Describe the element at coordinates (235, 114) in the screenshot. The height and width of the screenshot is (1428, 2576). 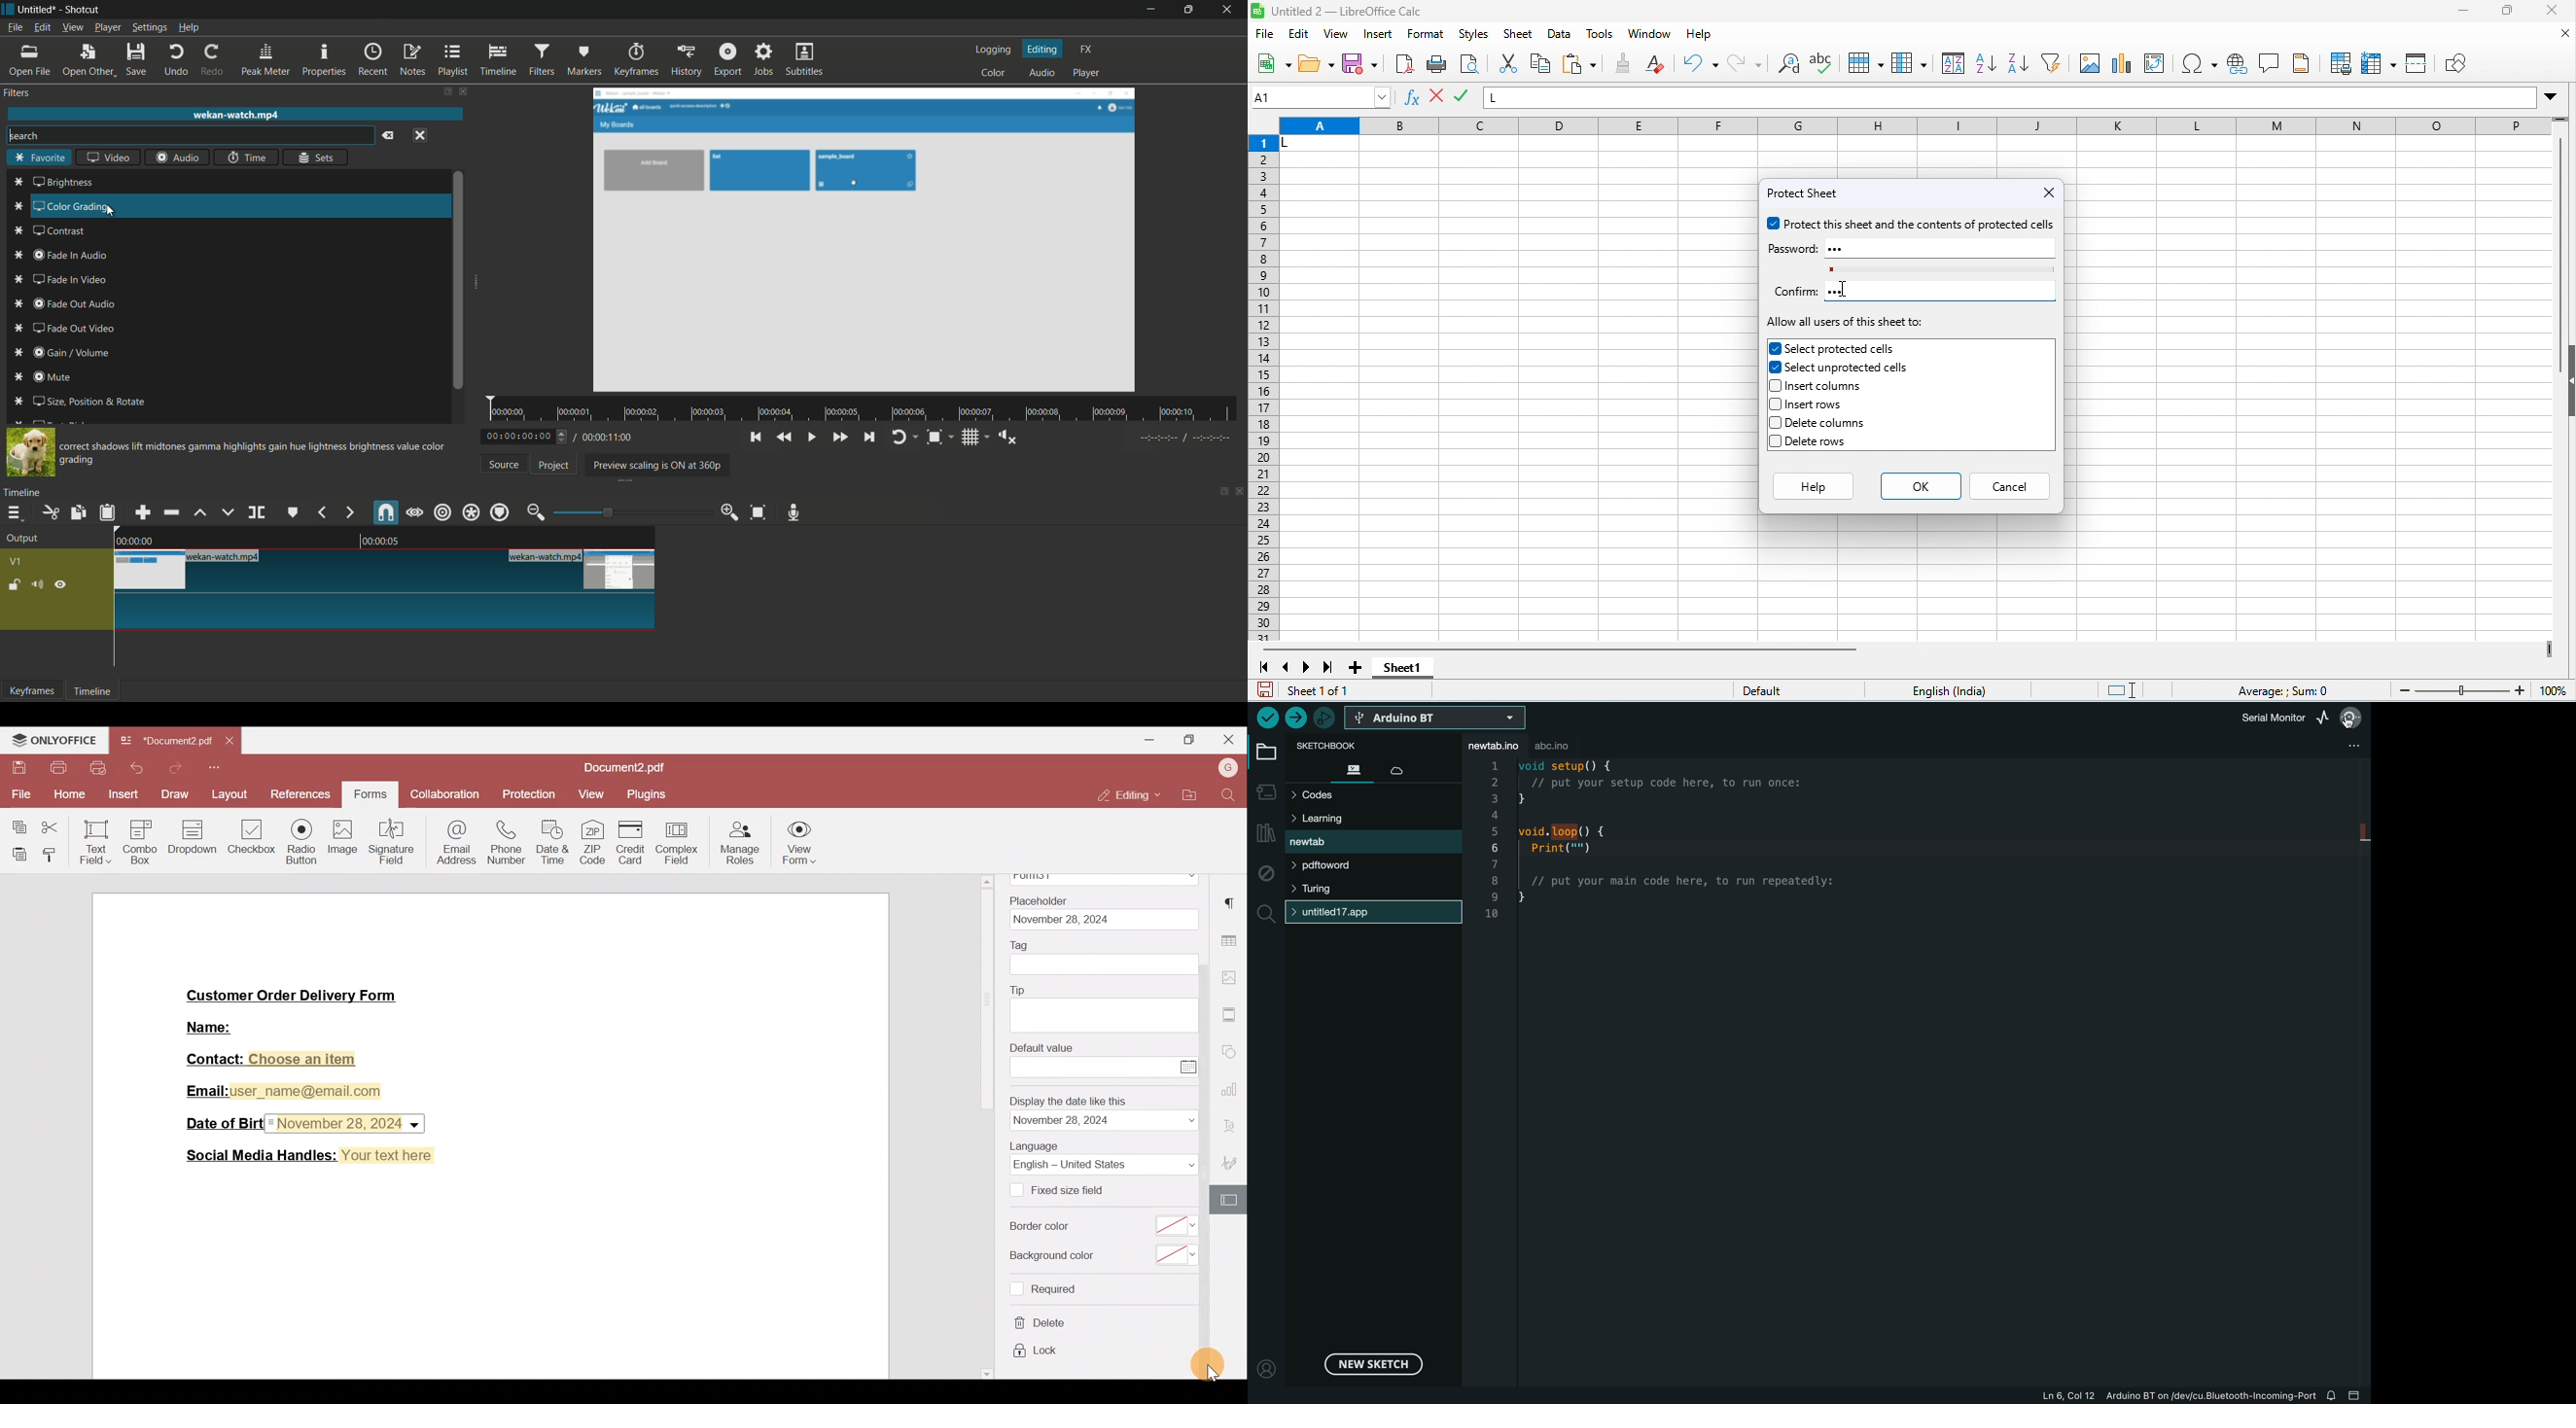
I see `imported file name` at that location.